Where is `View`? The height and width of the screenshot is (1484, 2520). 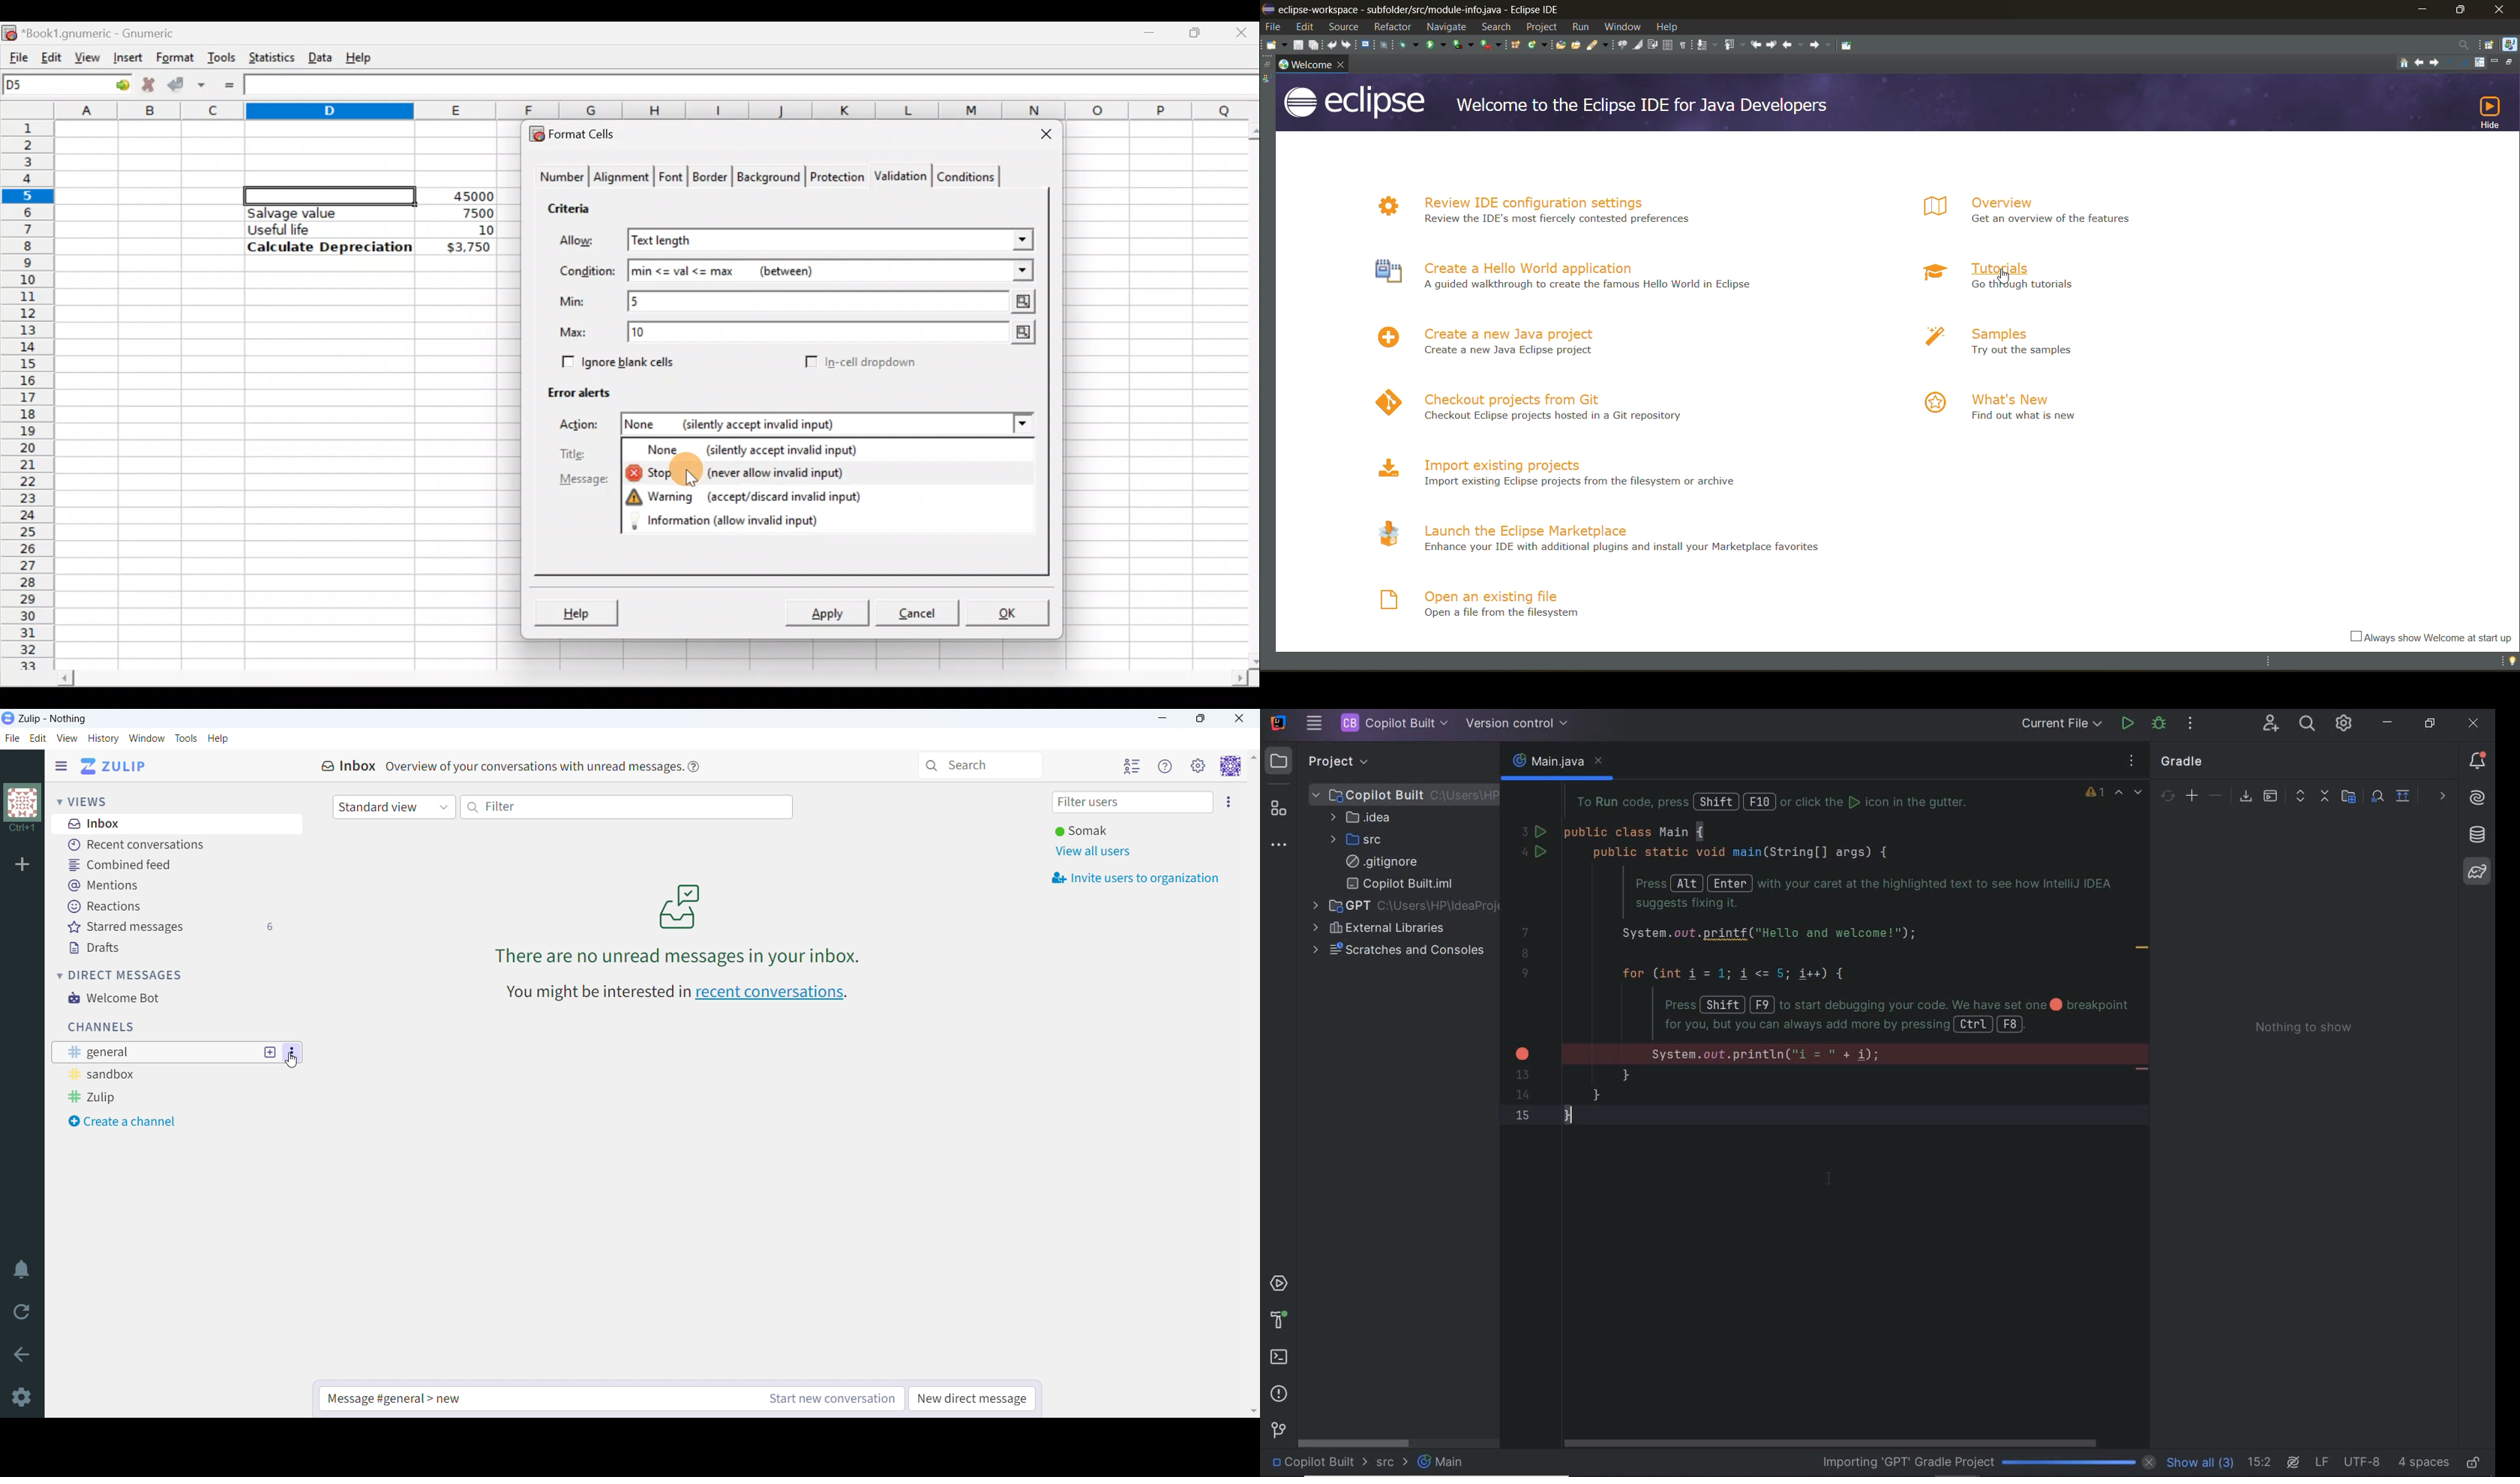
View is located at coordinates (88, 56).